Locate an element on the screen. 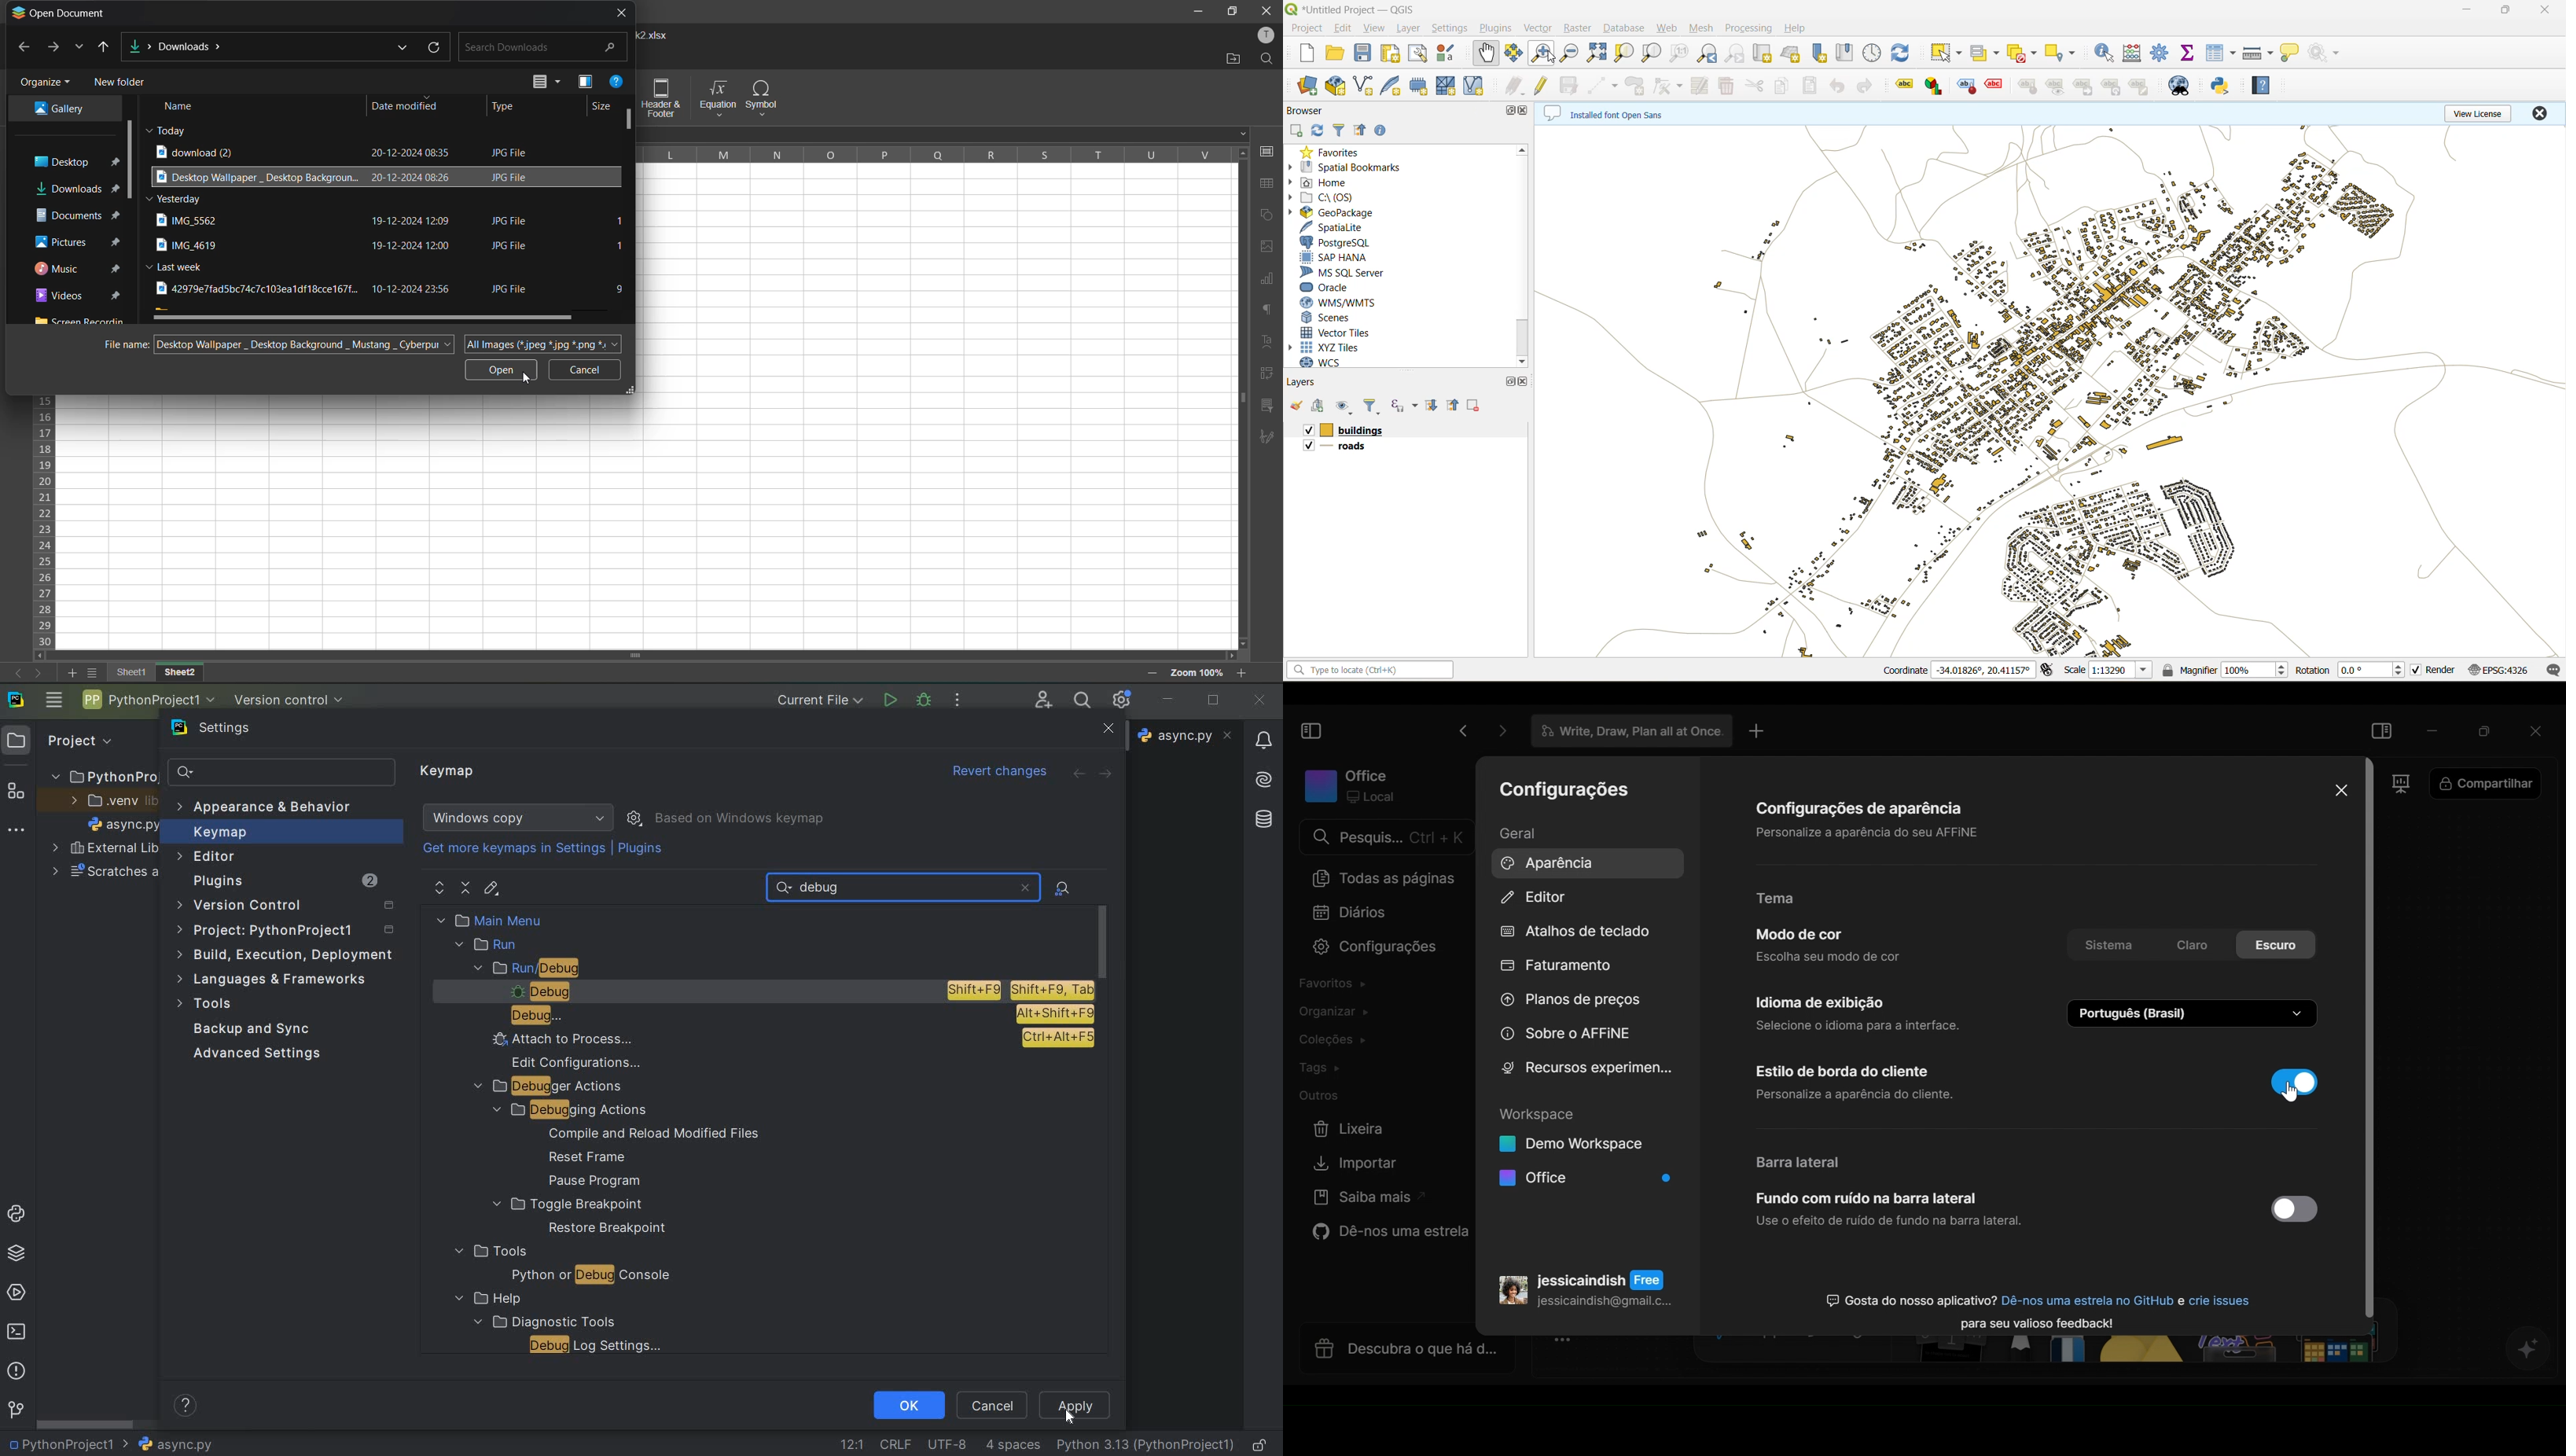 This screenshot has height=1456, width=2576. file name and app name is located at coordinates (1355, 8).